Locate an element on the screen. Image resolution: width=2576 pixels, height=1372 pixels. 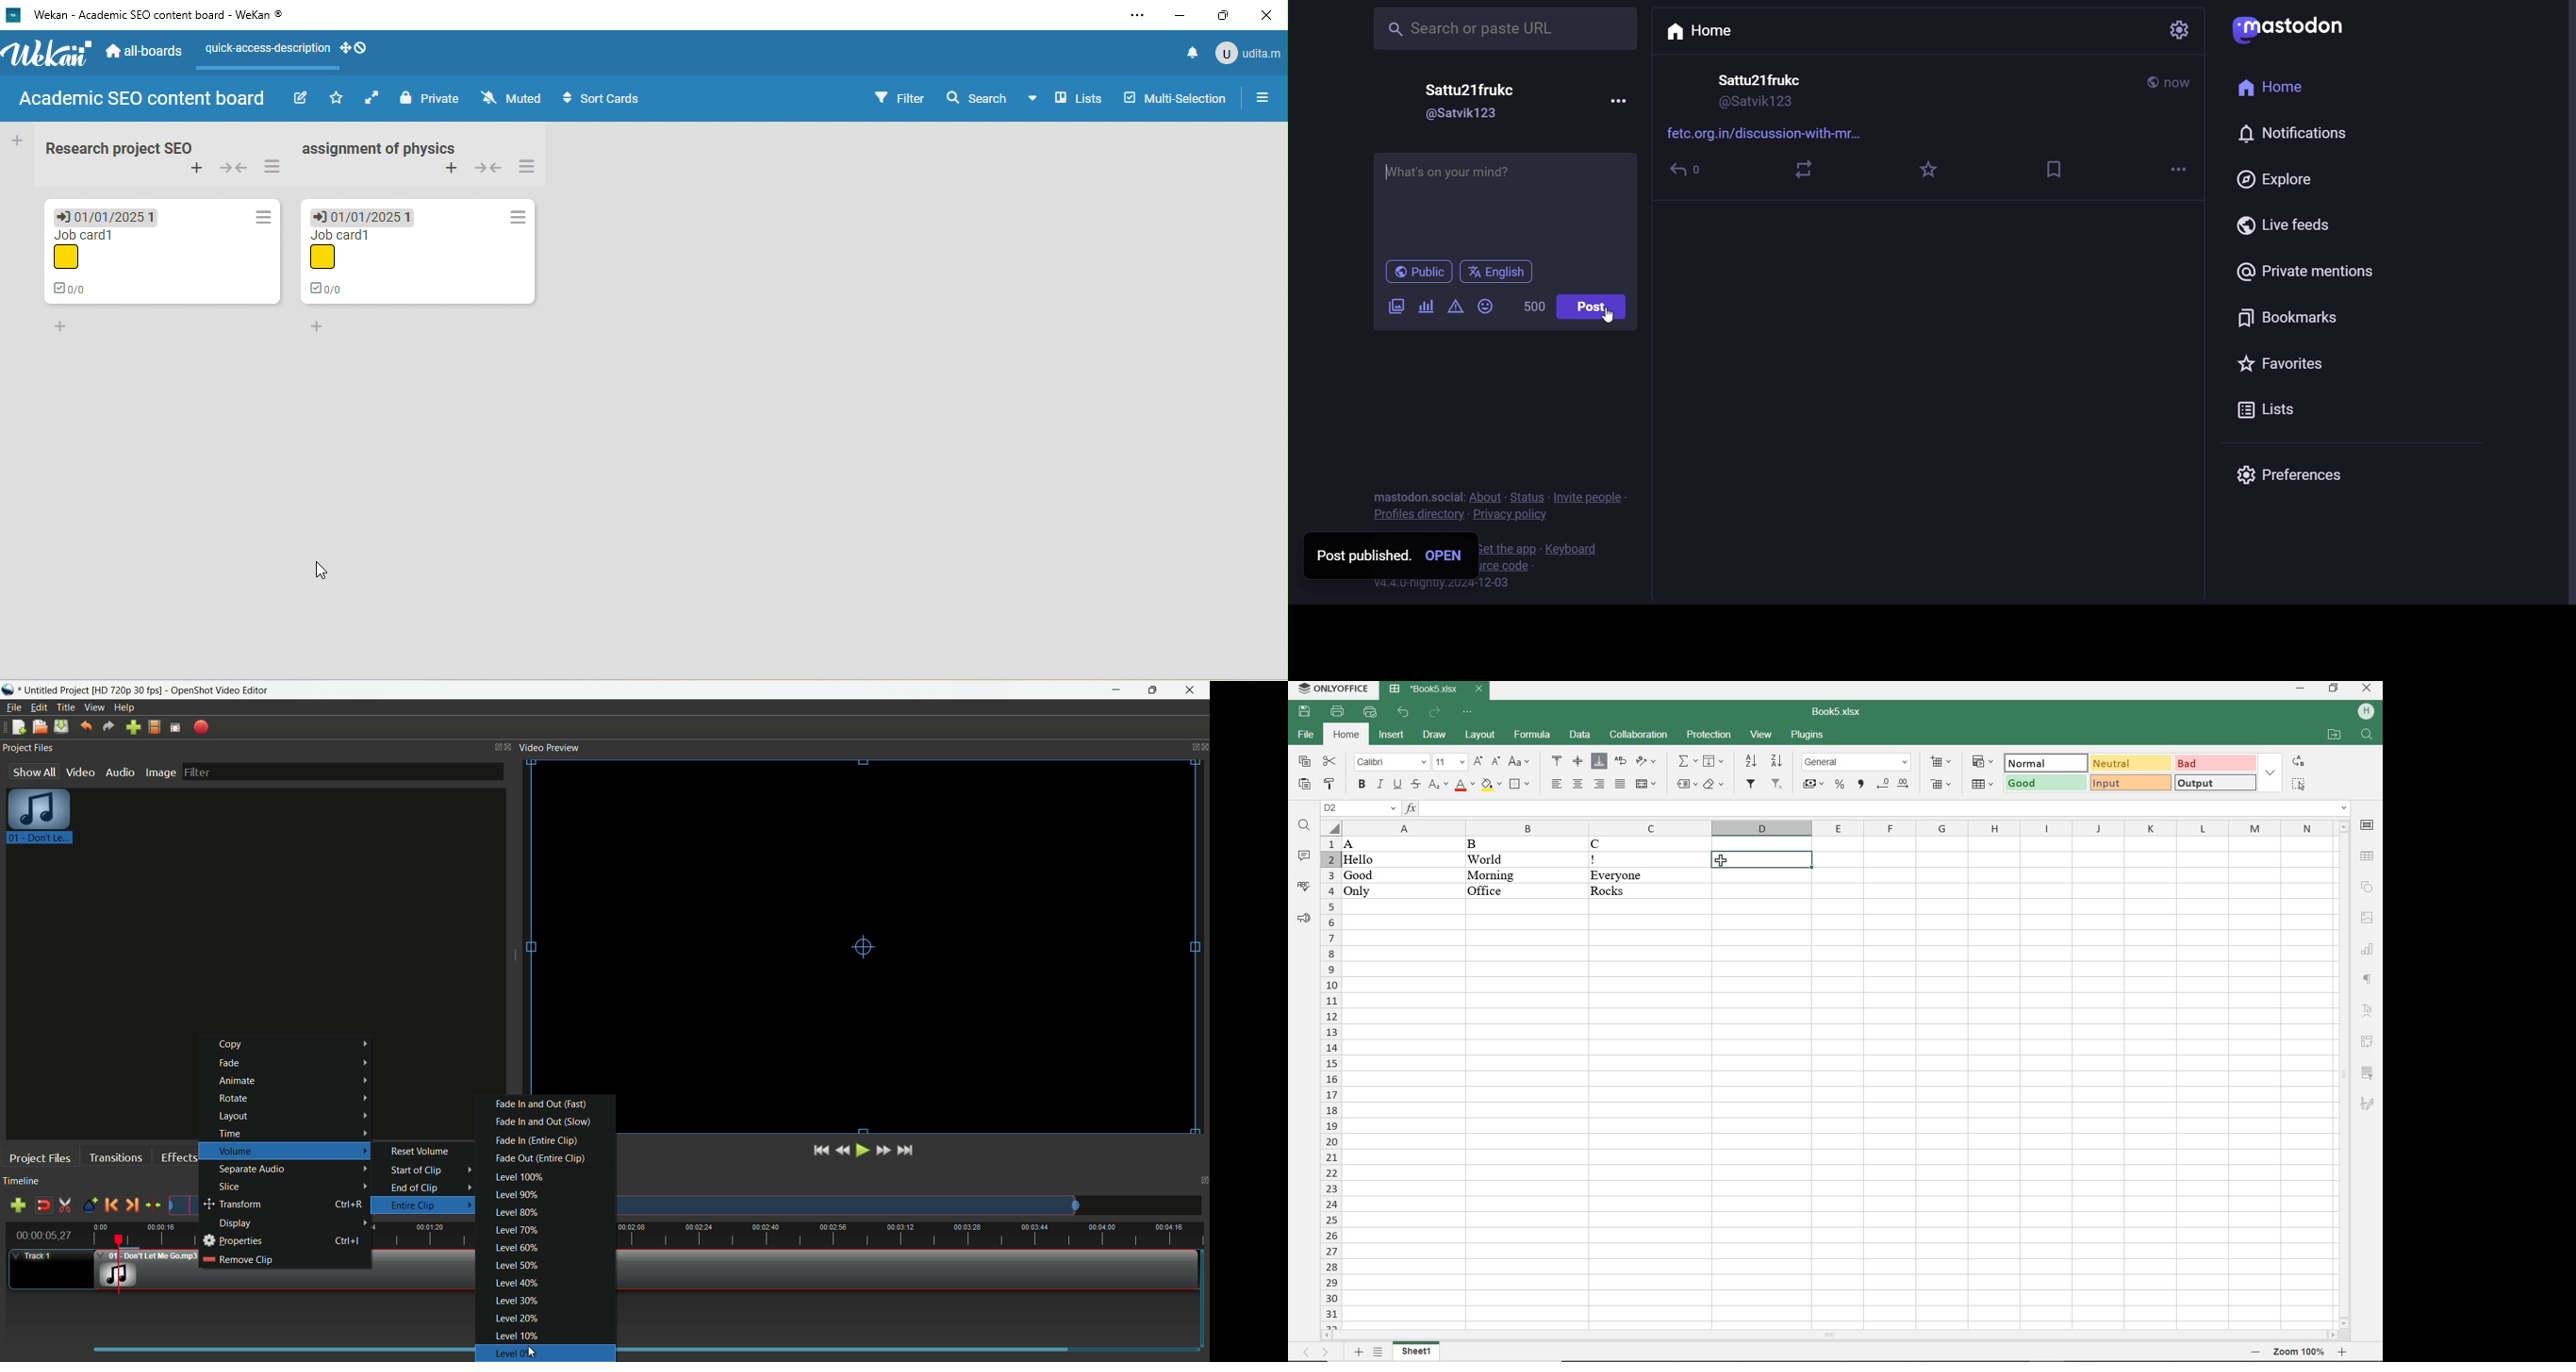
change case is located at coordinates (1518, 763).